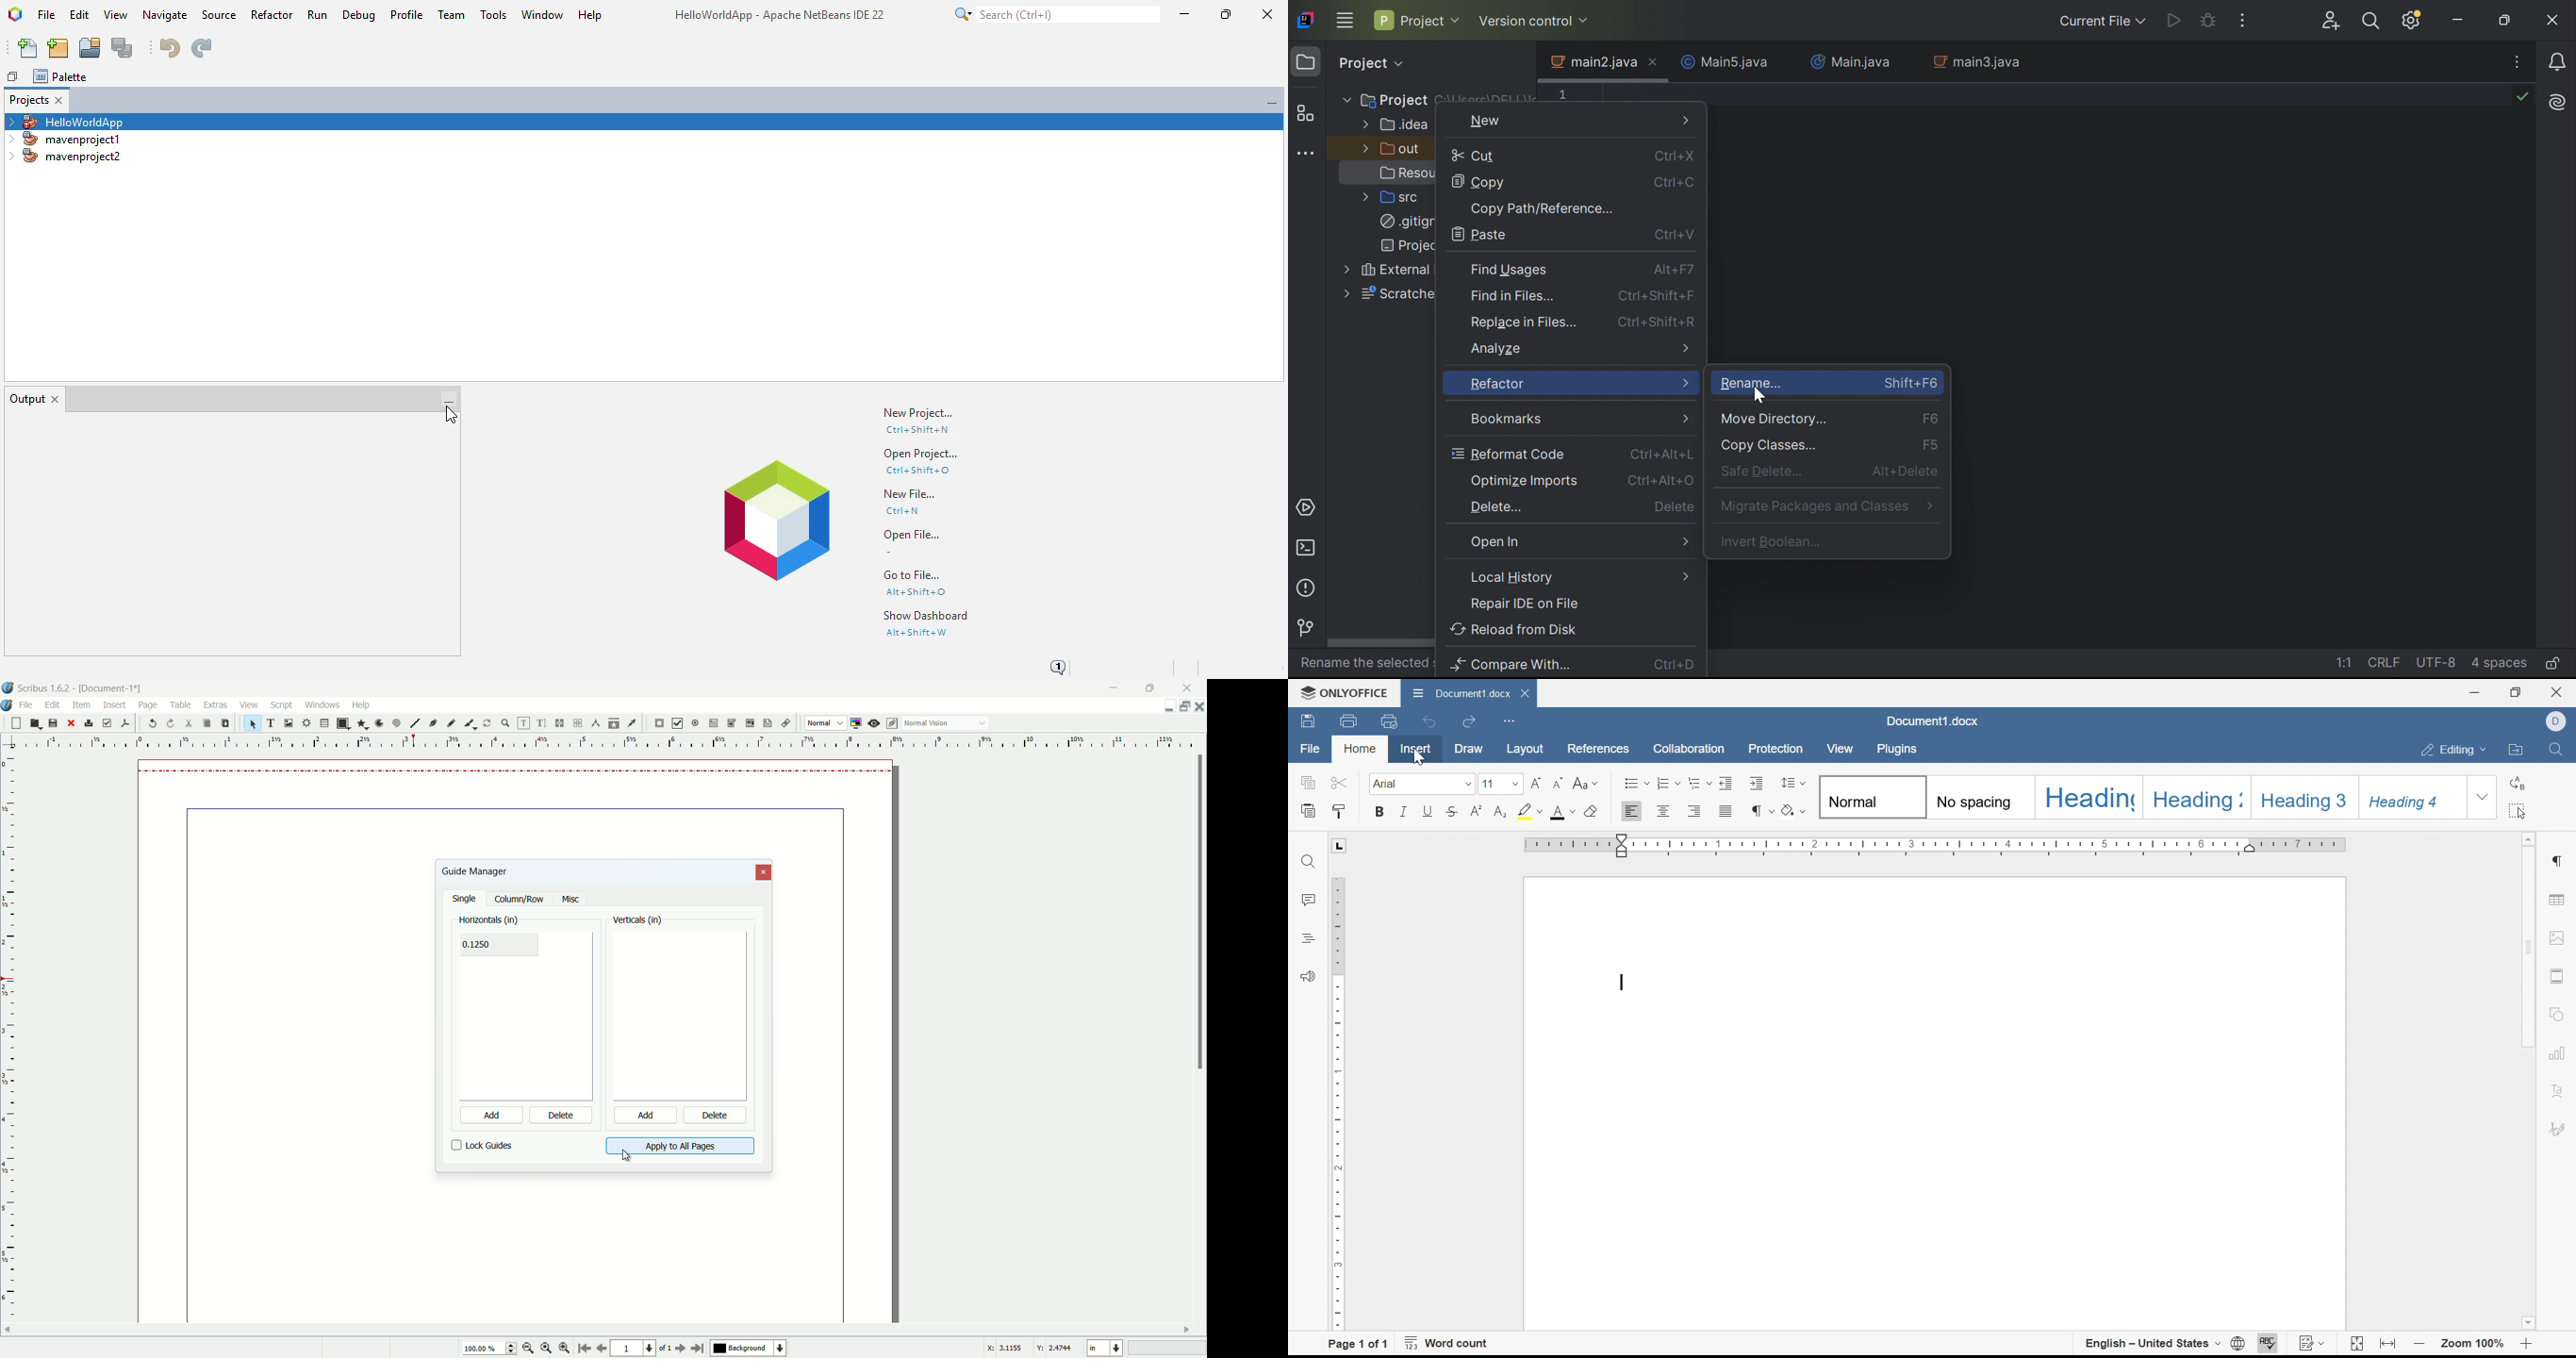 The height and width of the screenshot is (1372, 2576). Describe the element at coordinates (91, 47) in the screenshot. I see `open project` at that location.